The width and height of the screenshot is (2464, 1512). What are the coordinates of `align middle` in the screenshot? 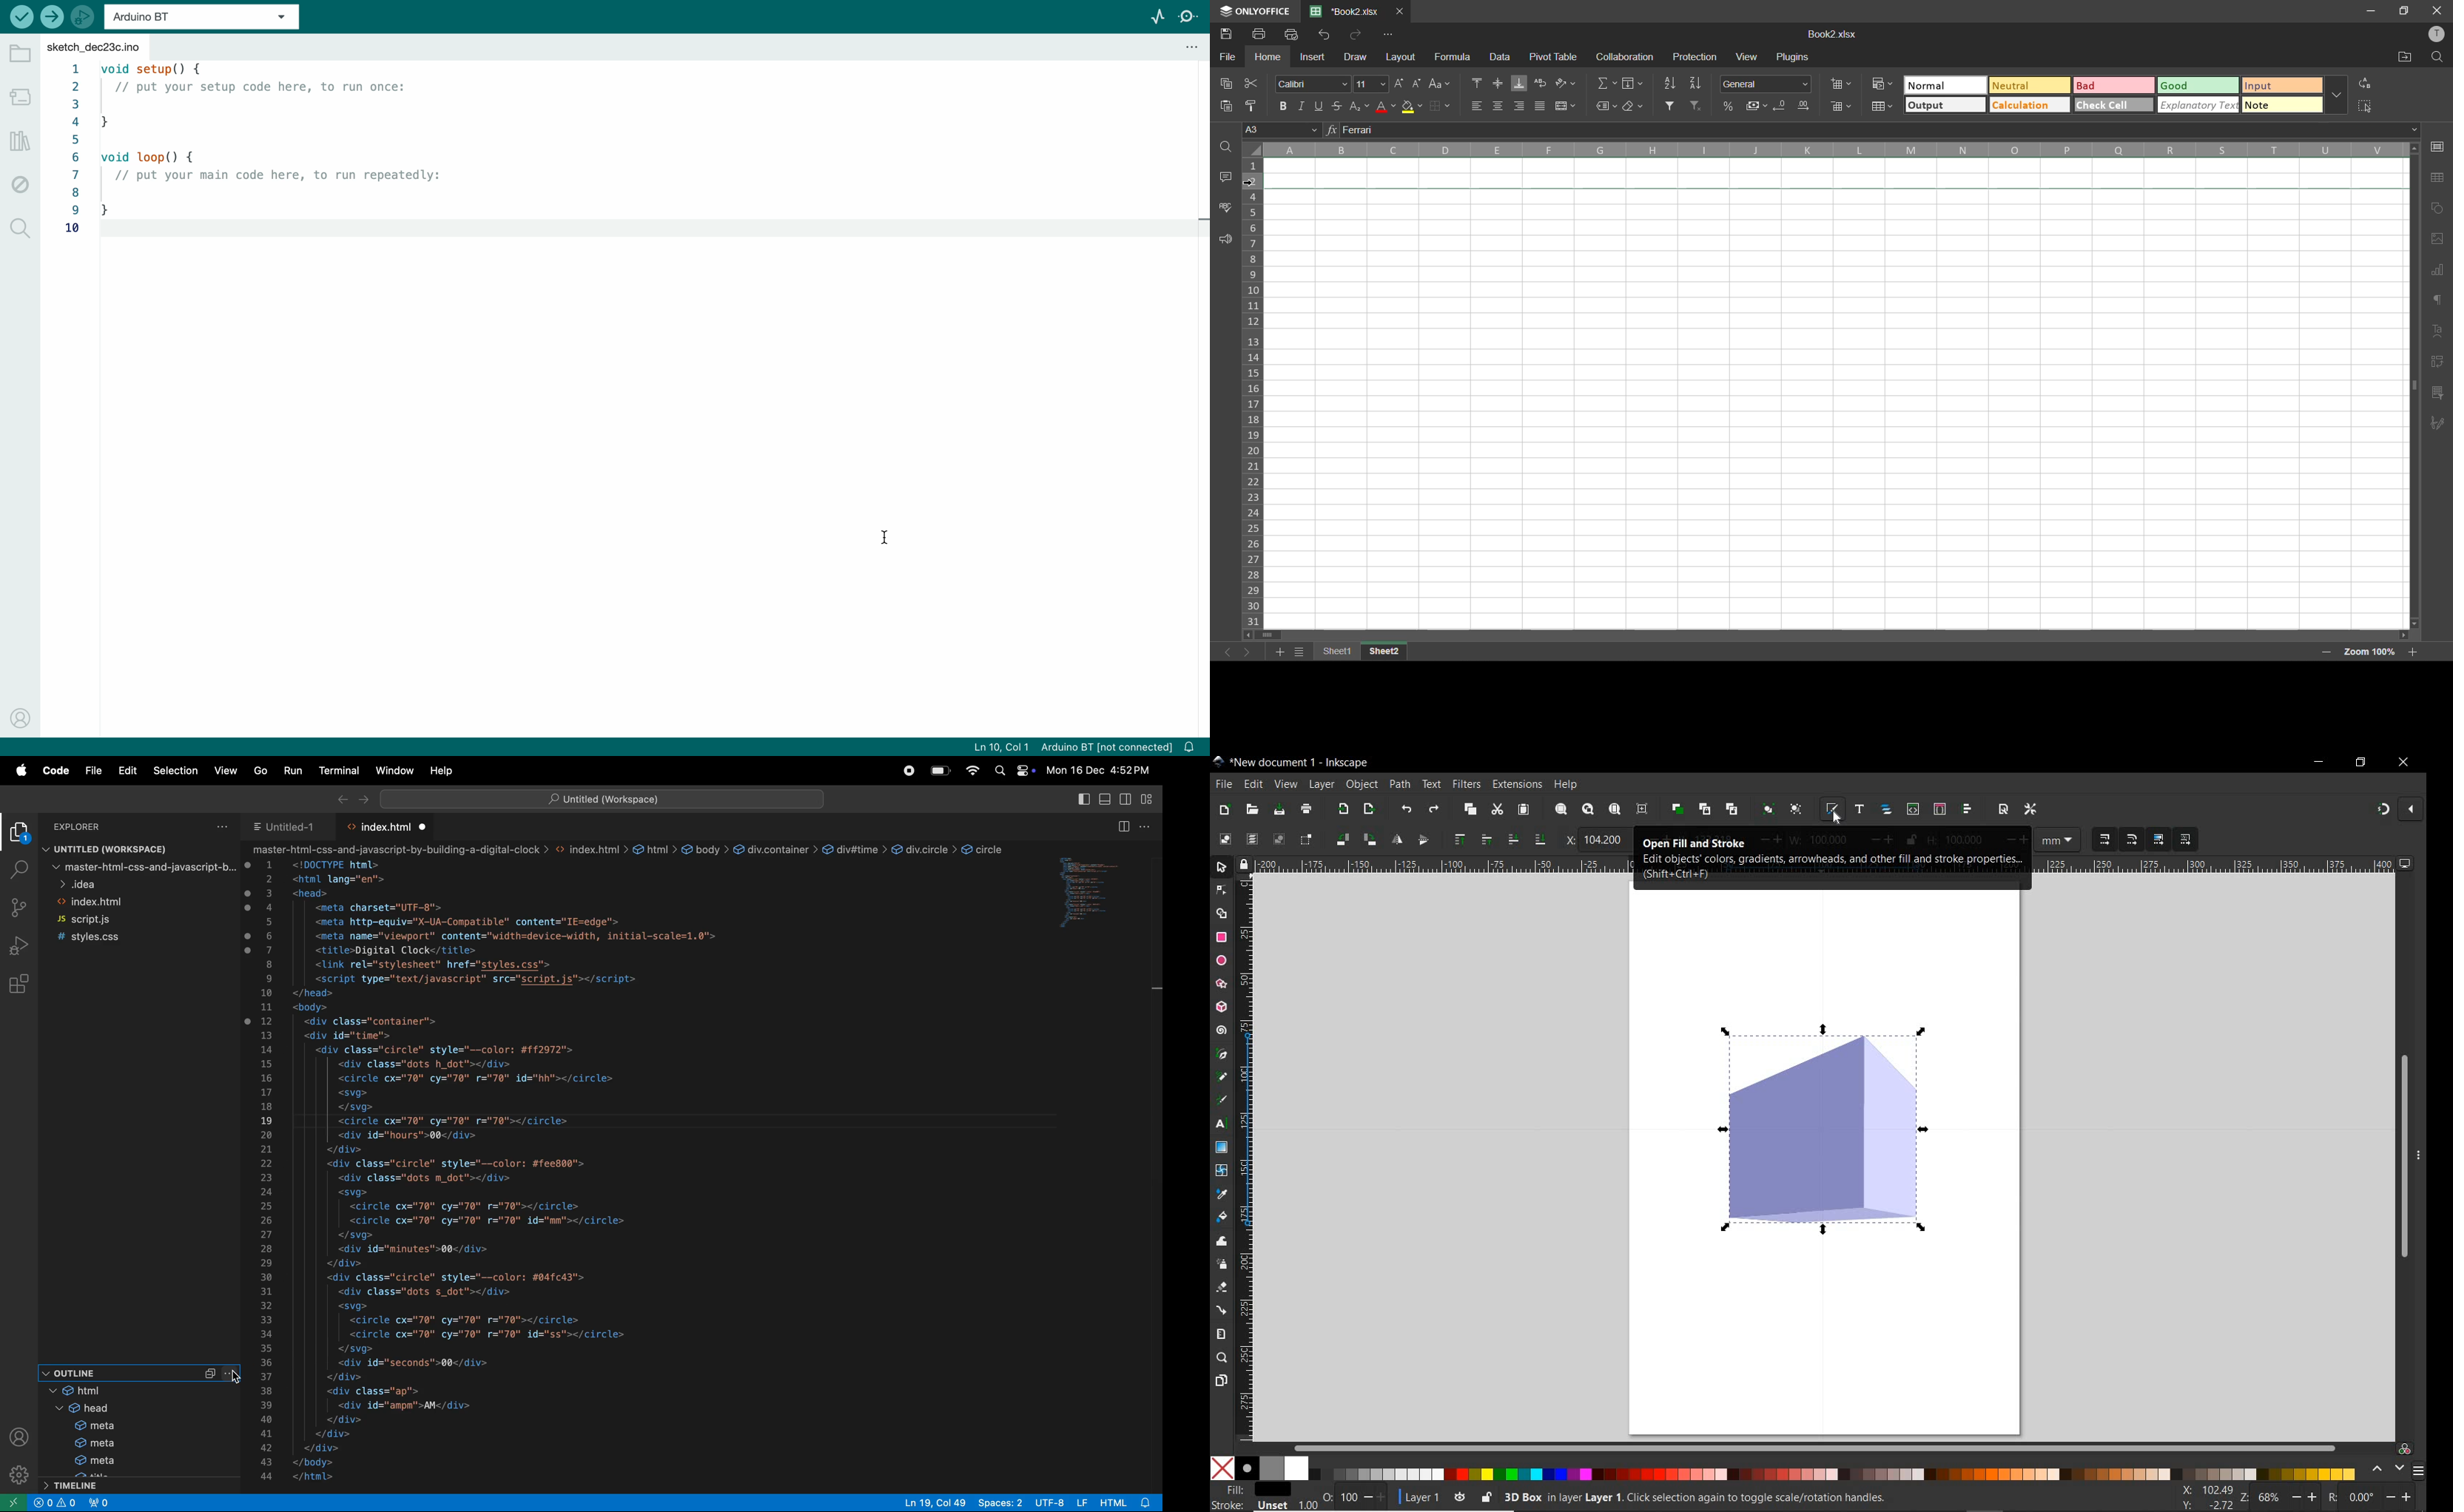 It's located at (1499, 82).